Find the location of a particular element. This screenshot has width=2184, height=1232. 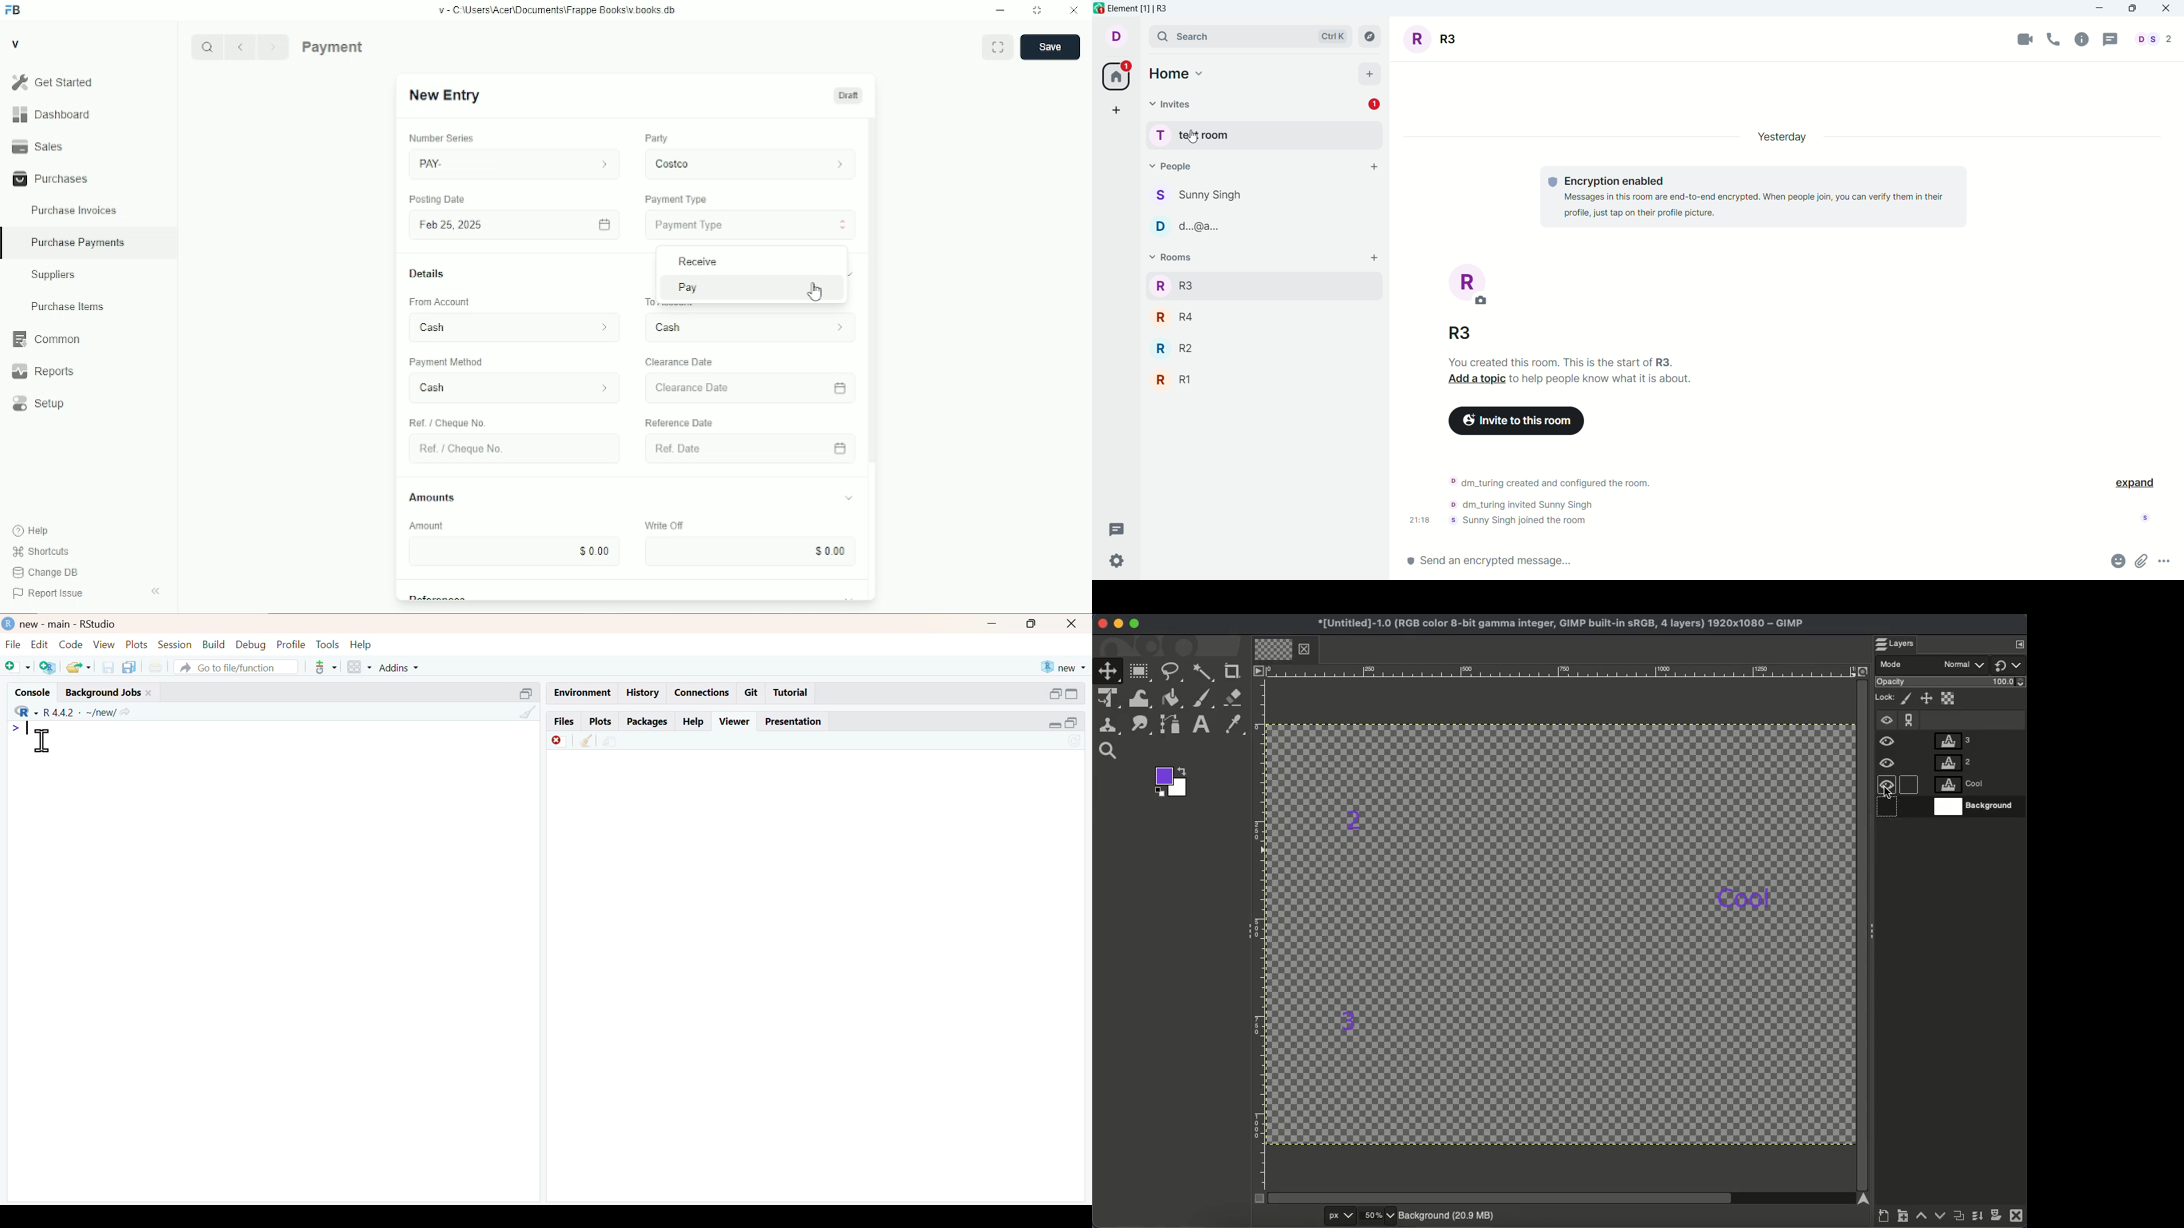

Clearance Date is located at coordinates (683, 362).